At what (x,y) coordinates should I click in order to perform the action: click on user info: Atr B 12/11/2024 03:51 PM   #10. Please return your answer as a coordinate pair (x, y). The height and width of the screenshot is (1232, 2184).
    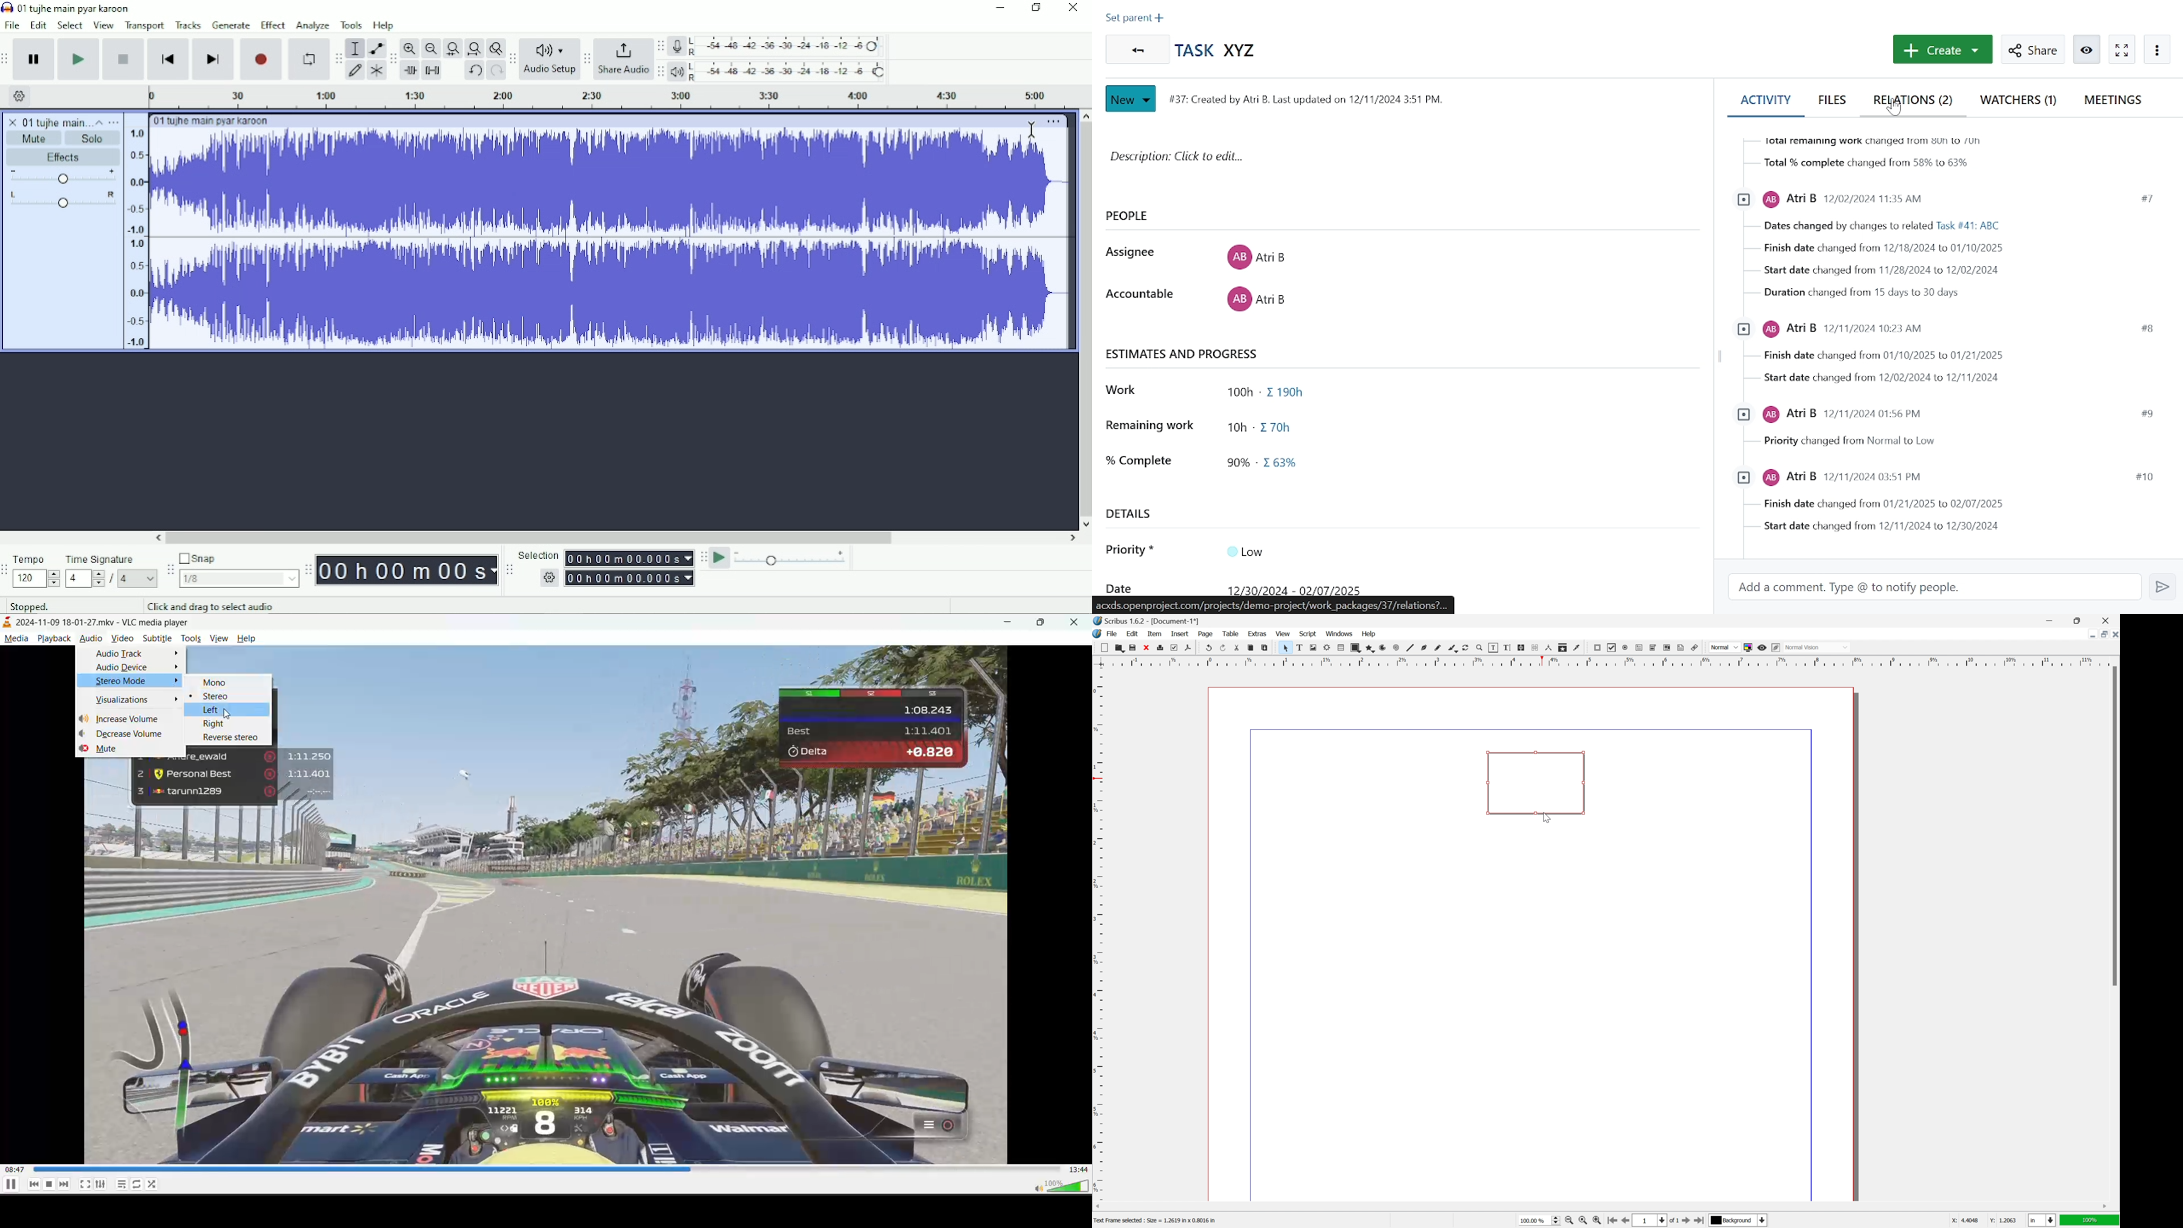
    Looking at the image, I should click on (1942, 478).